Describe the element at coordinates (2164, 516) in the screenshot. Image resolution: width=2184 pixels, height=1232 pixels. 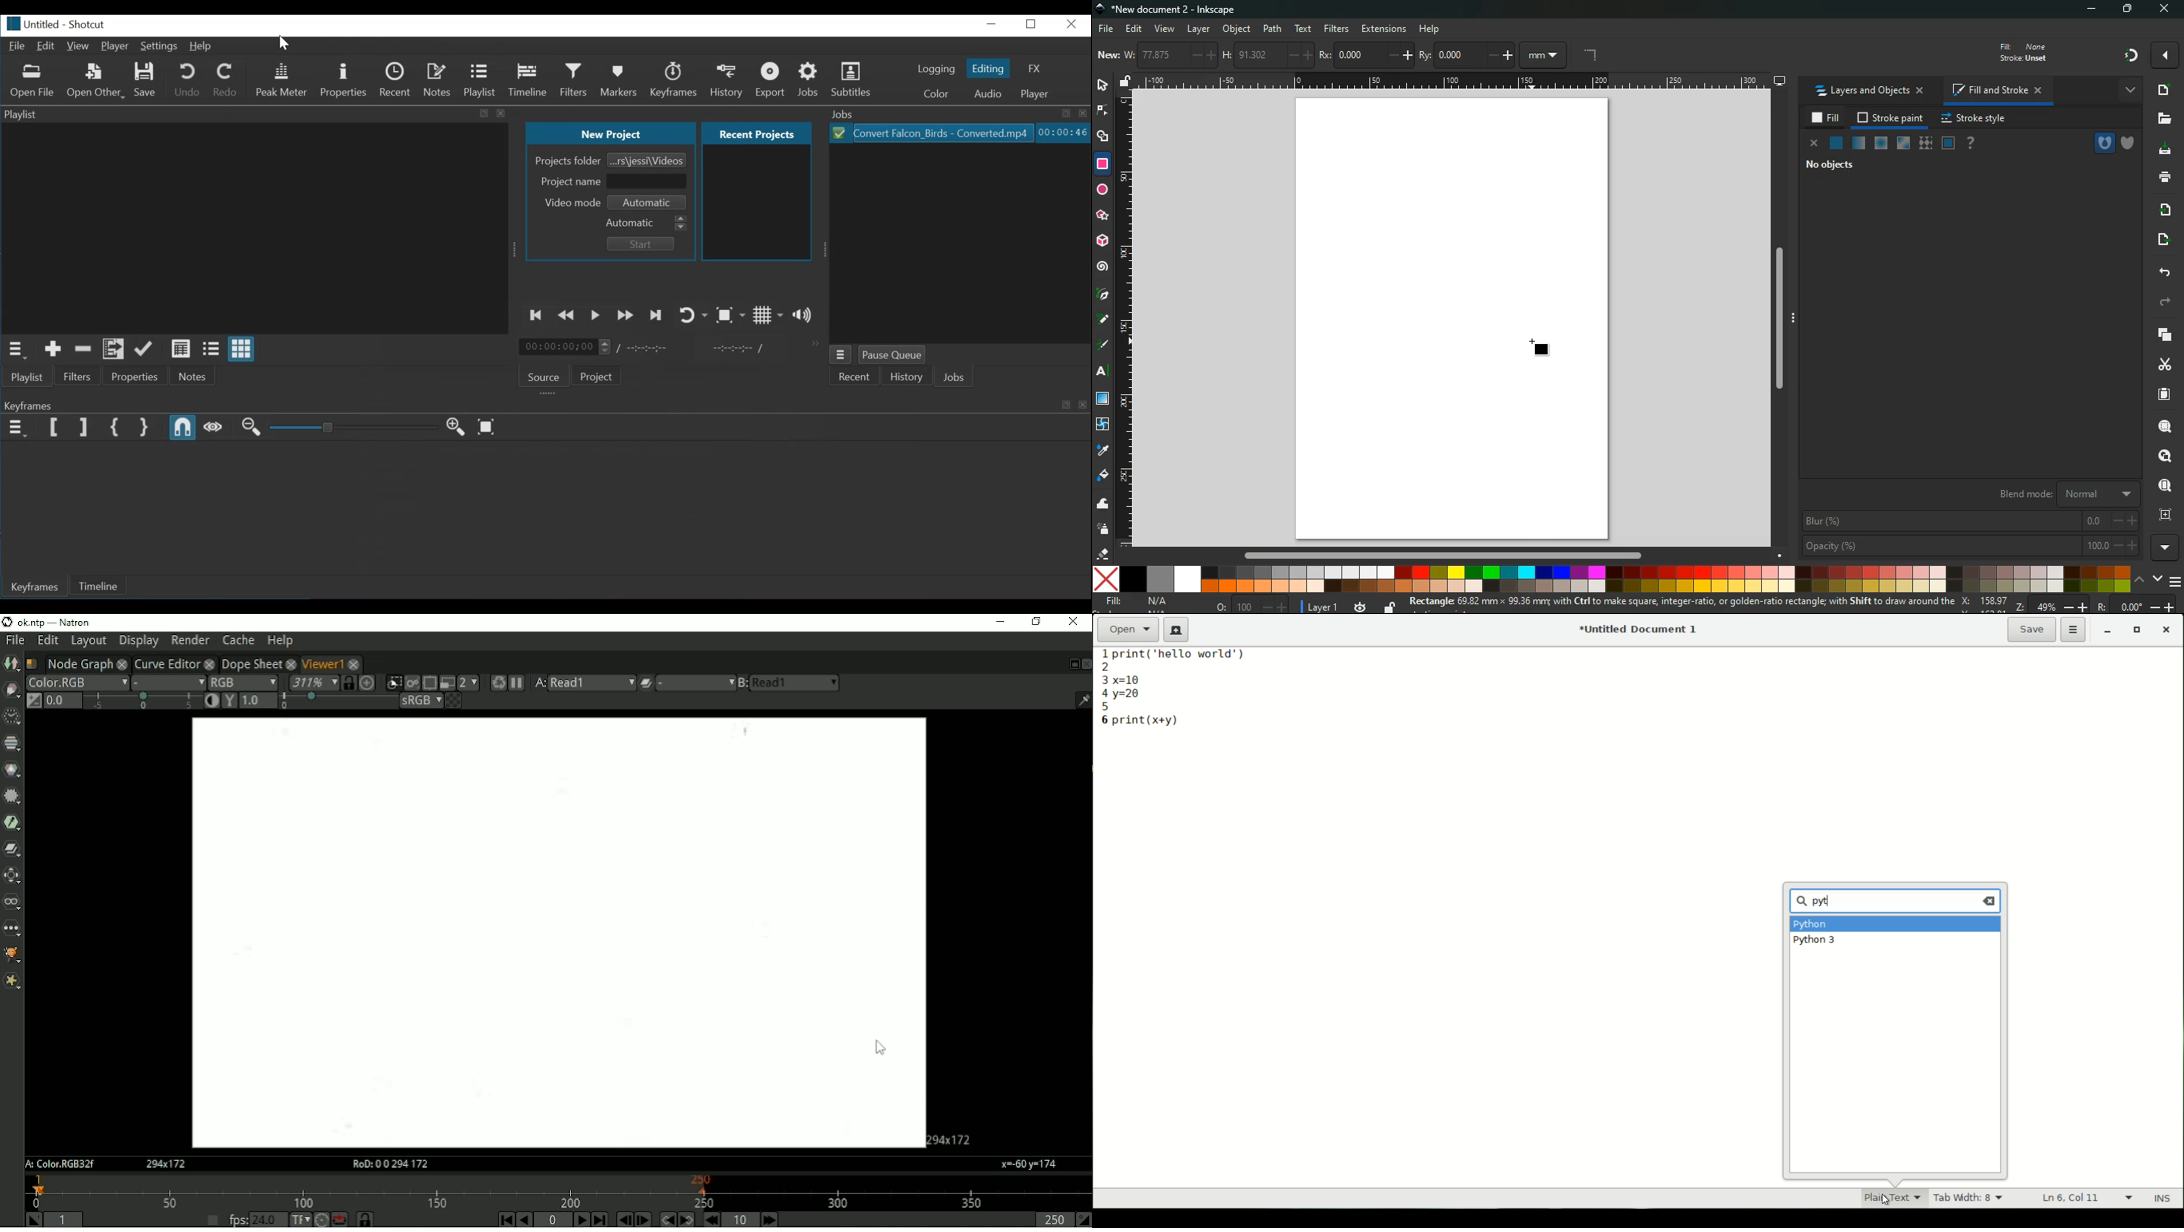
I see `frame` at that location.